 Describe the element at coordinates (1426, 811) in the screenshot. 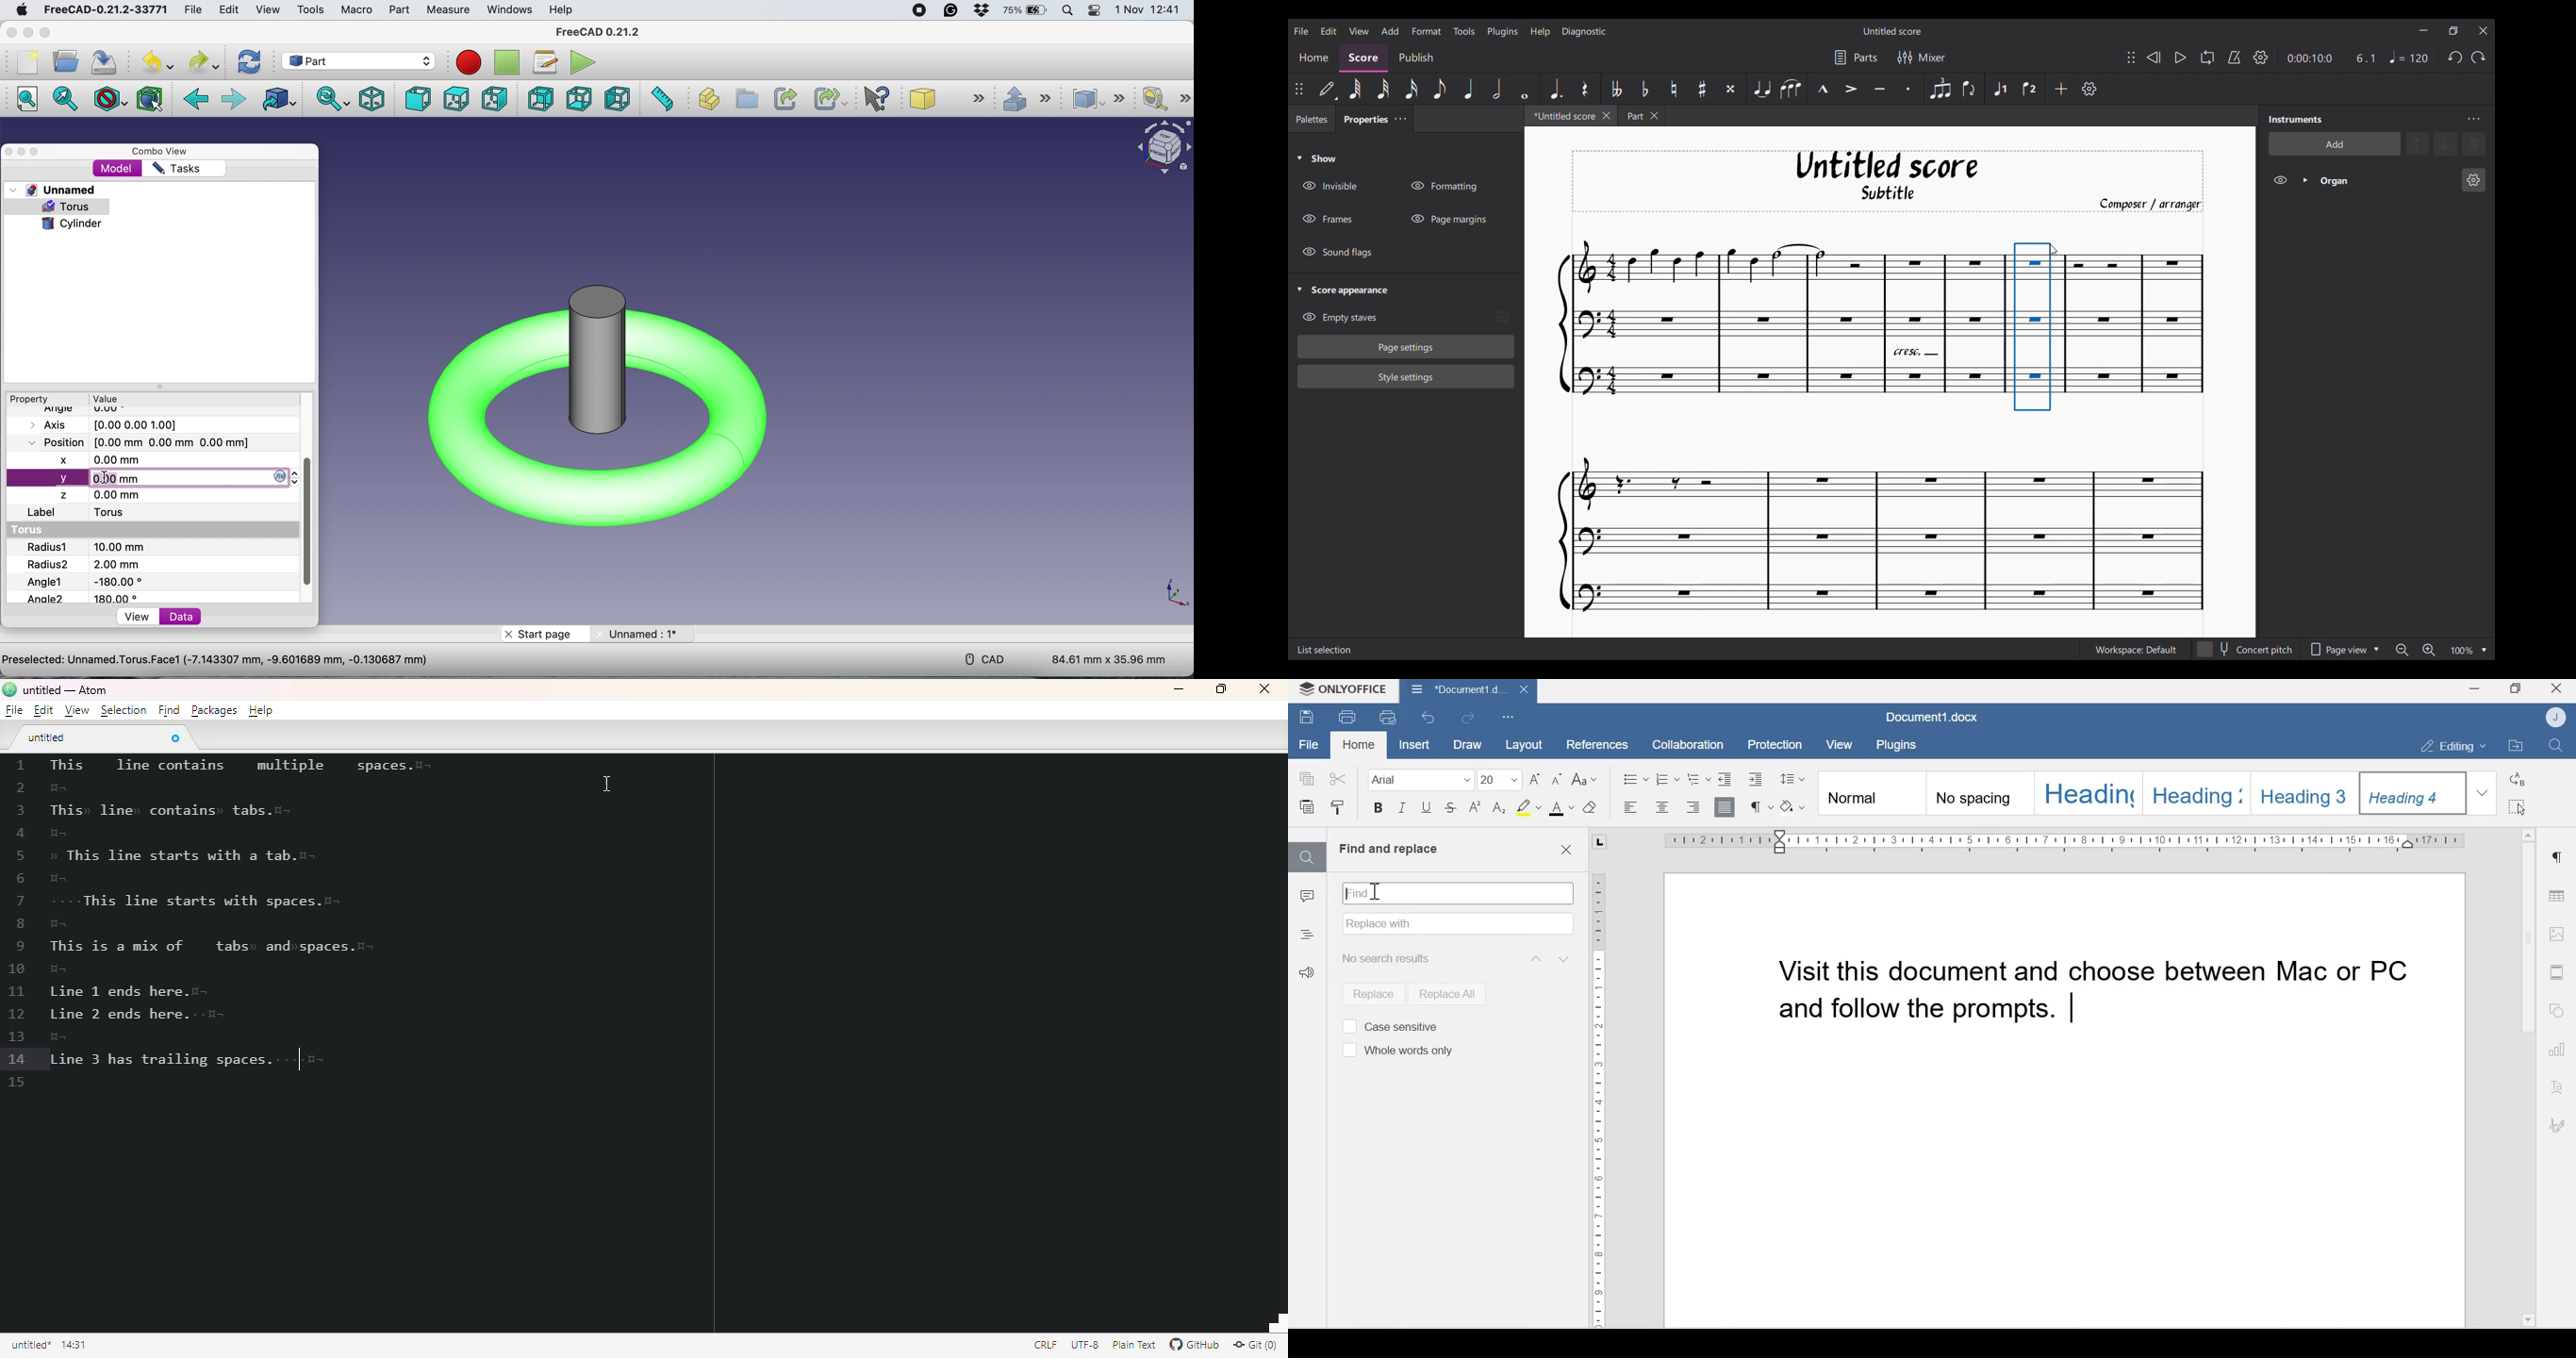

I see `Underline` at that location.